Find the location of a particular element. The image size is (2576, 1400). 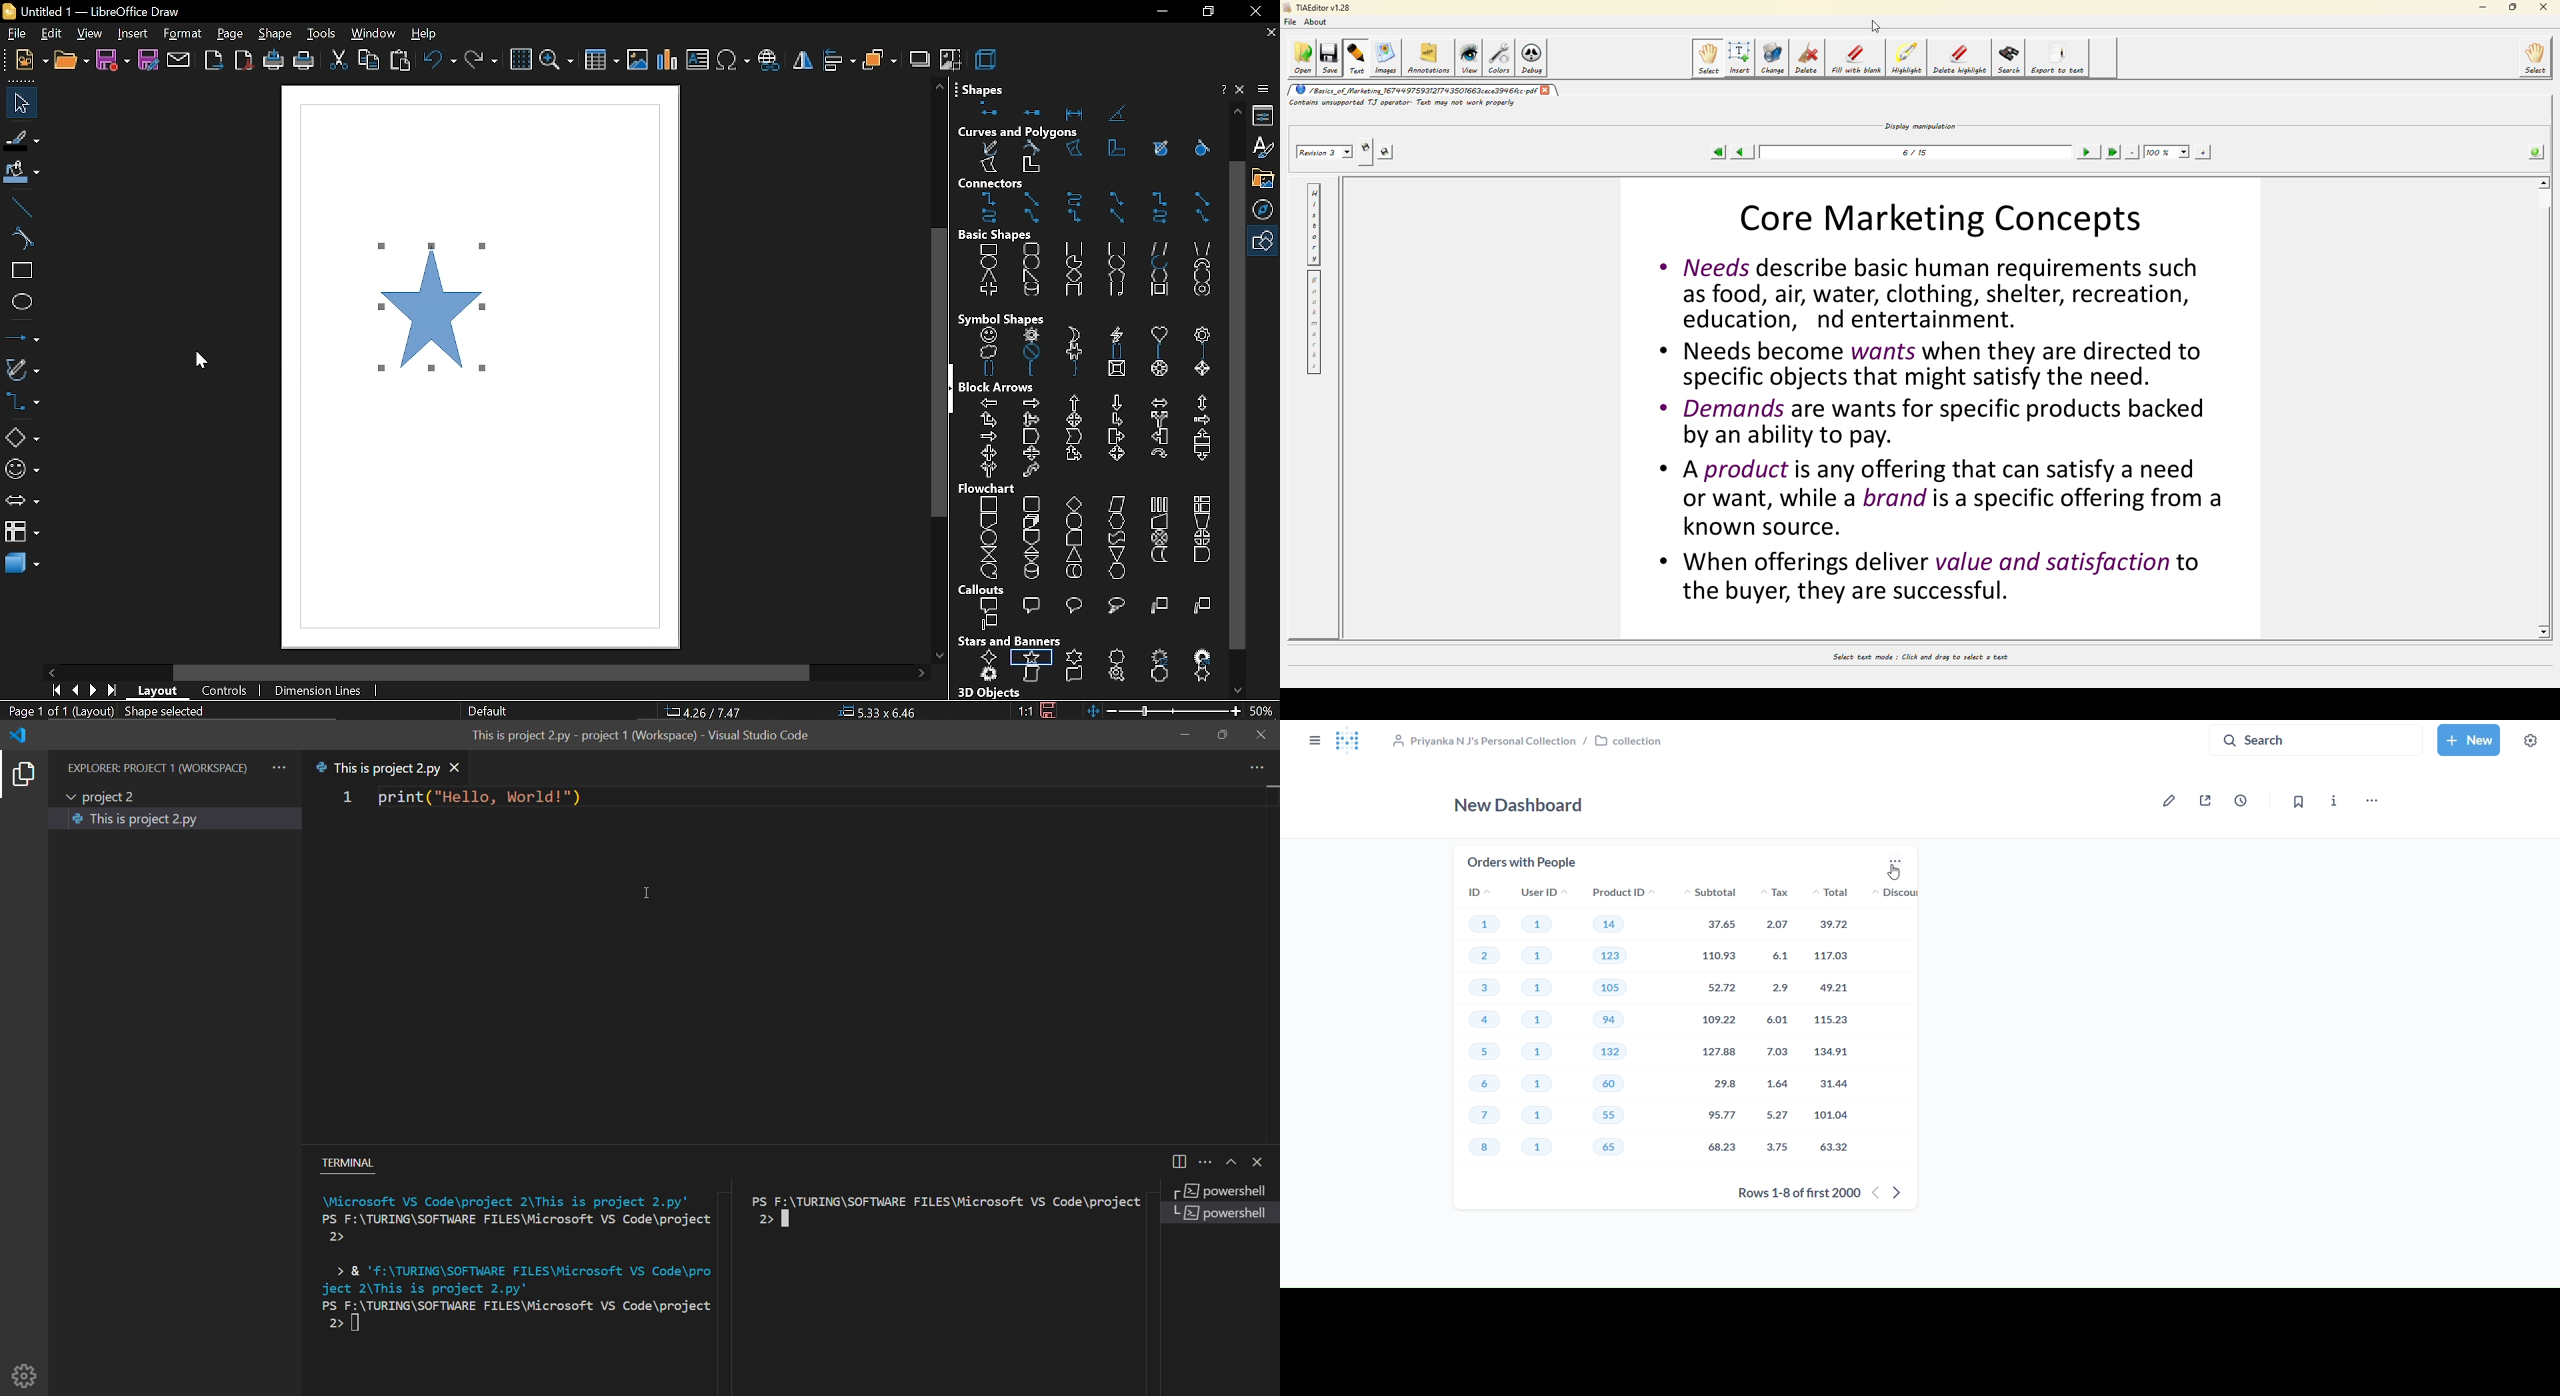

insert hyperlink is located at coordinates (770, 61).